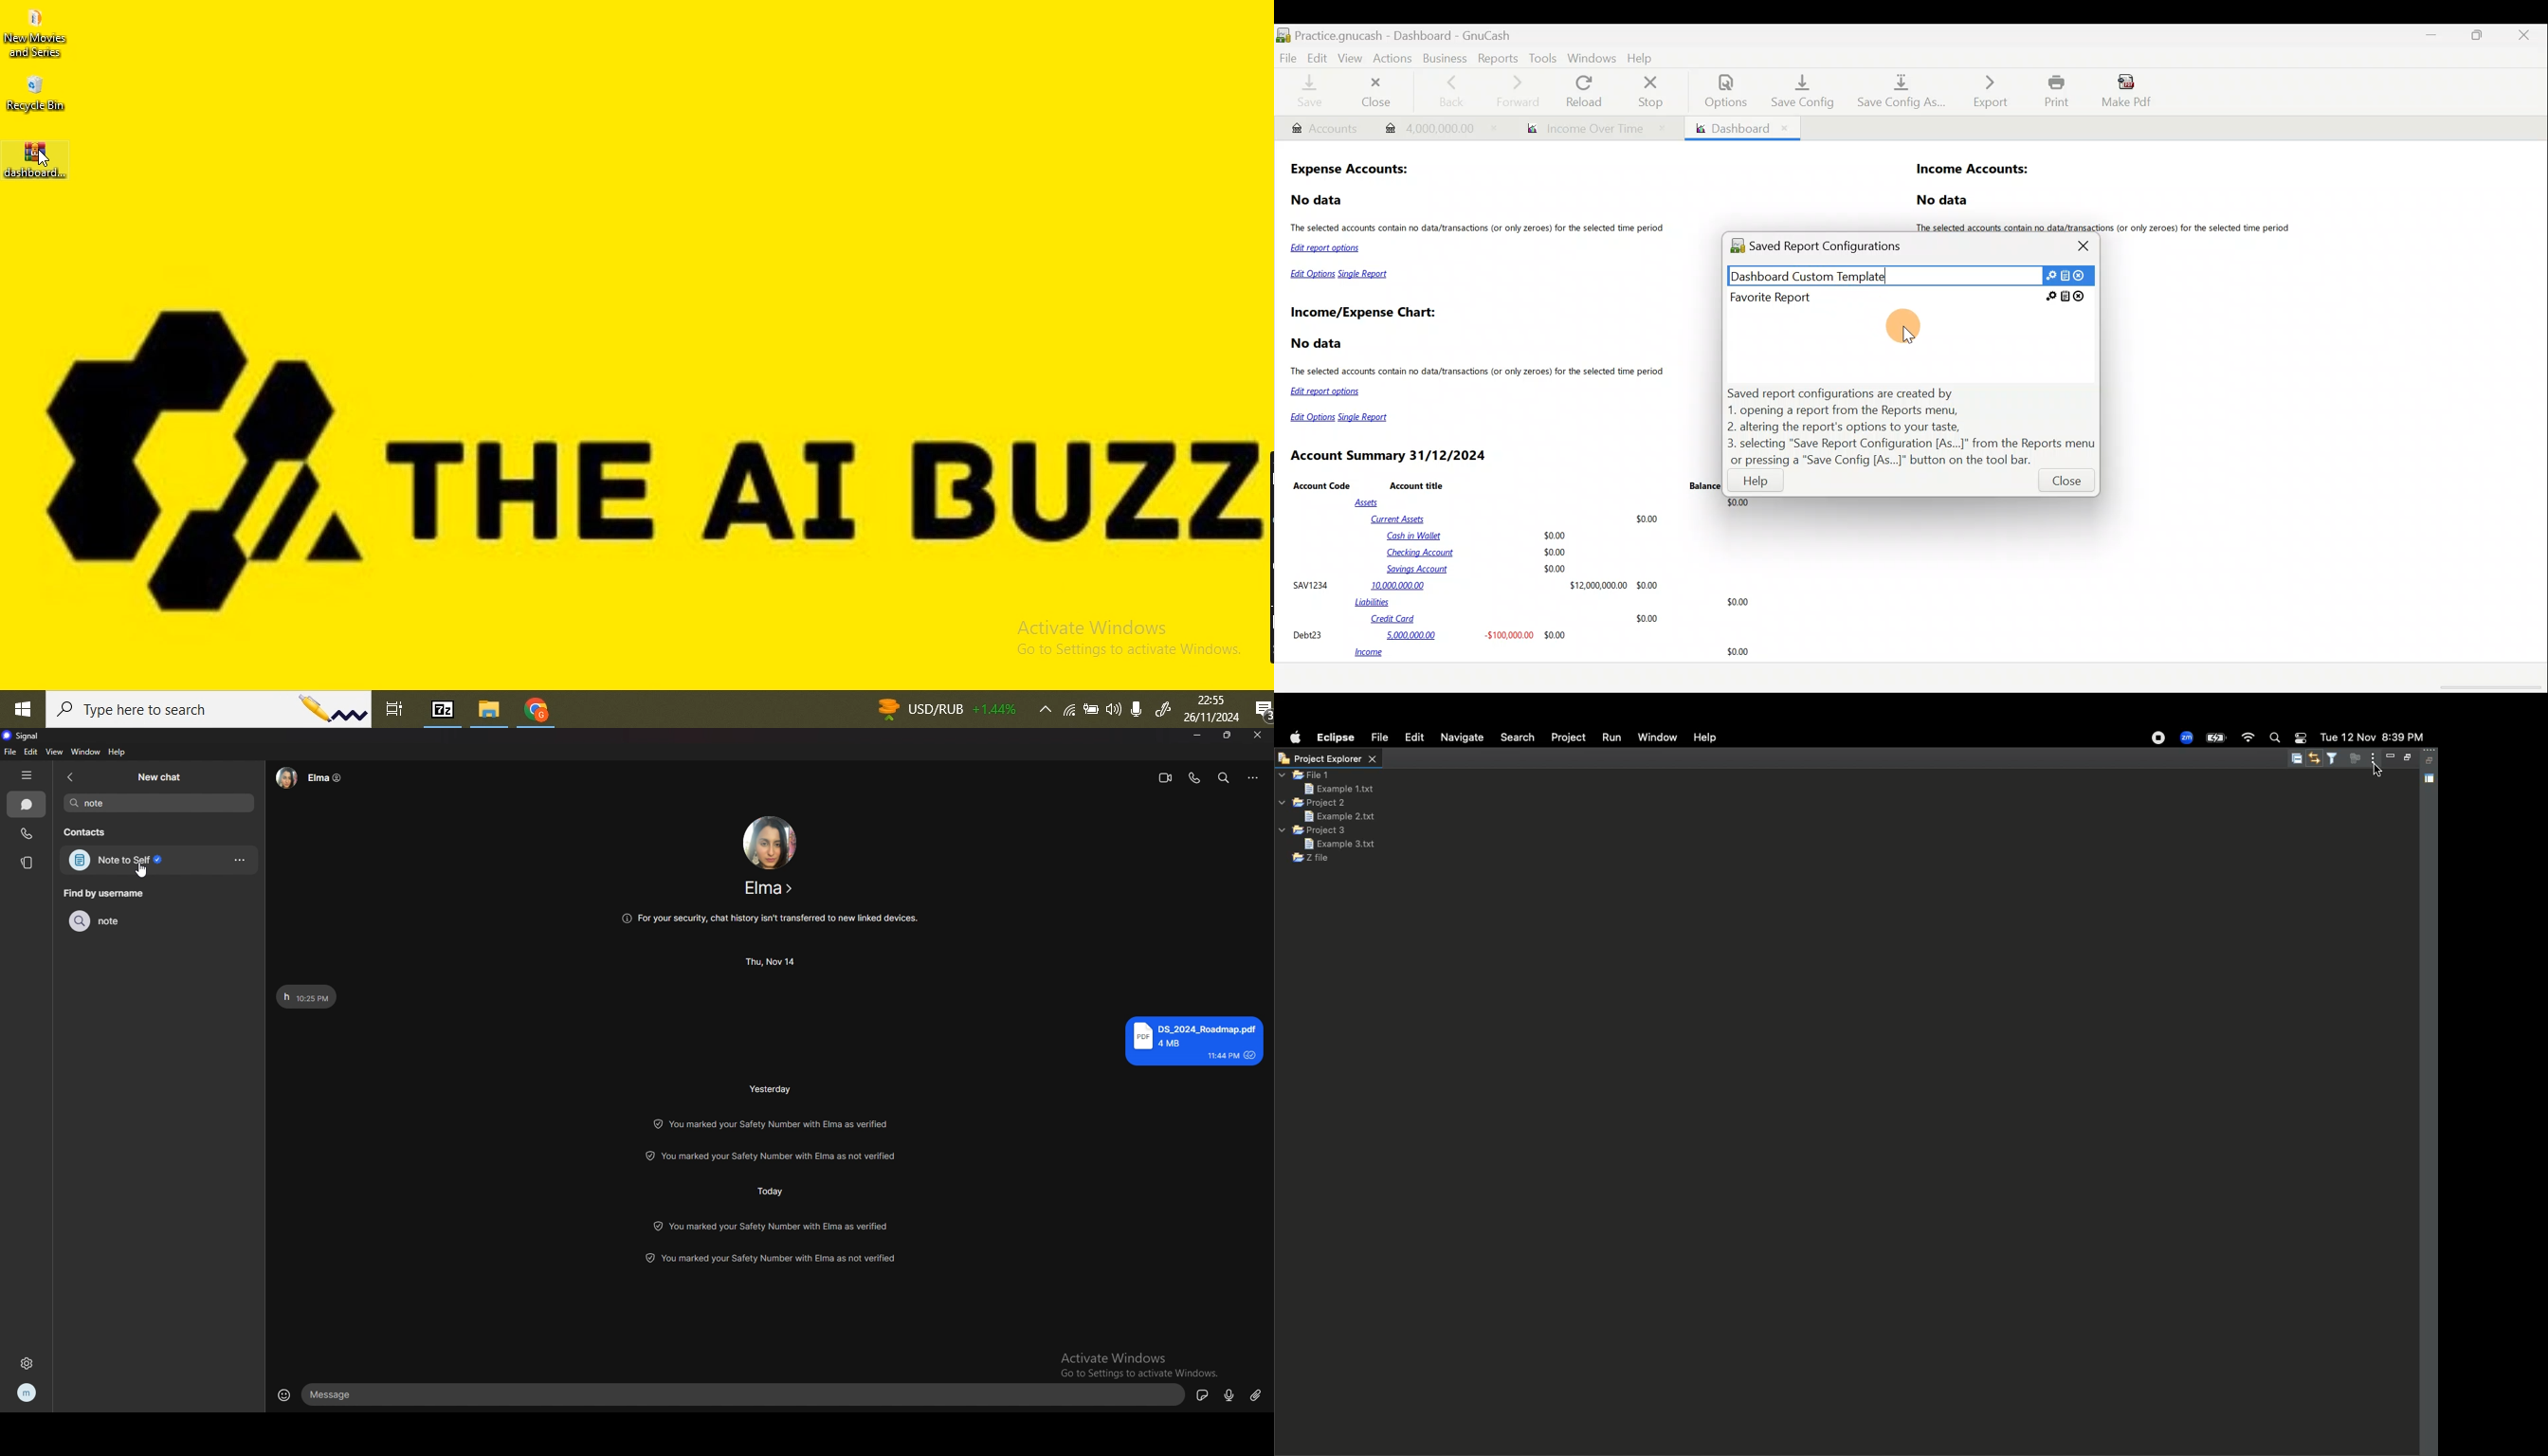 This screenshot has height=1456, width=2548. What do you see at coordinates (86, 752) in the screenshot?
I see `window` at bounding box center [86, 752].